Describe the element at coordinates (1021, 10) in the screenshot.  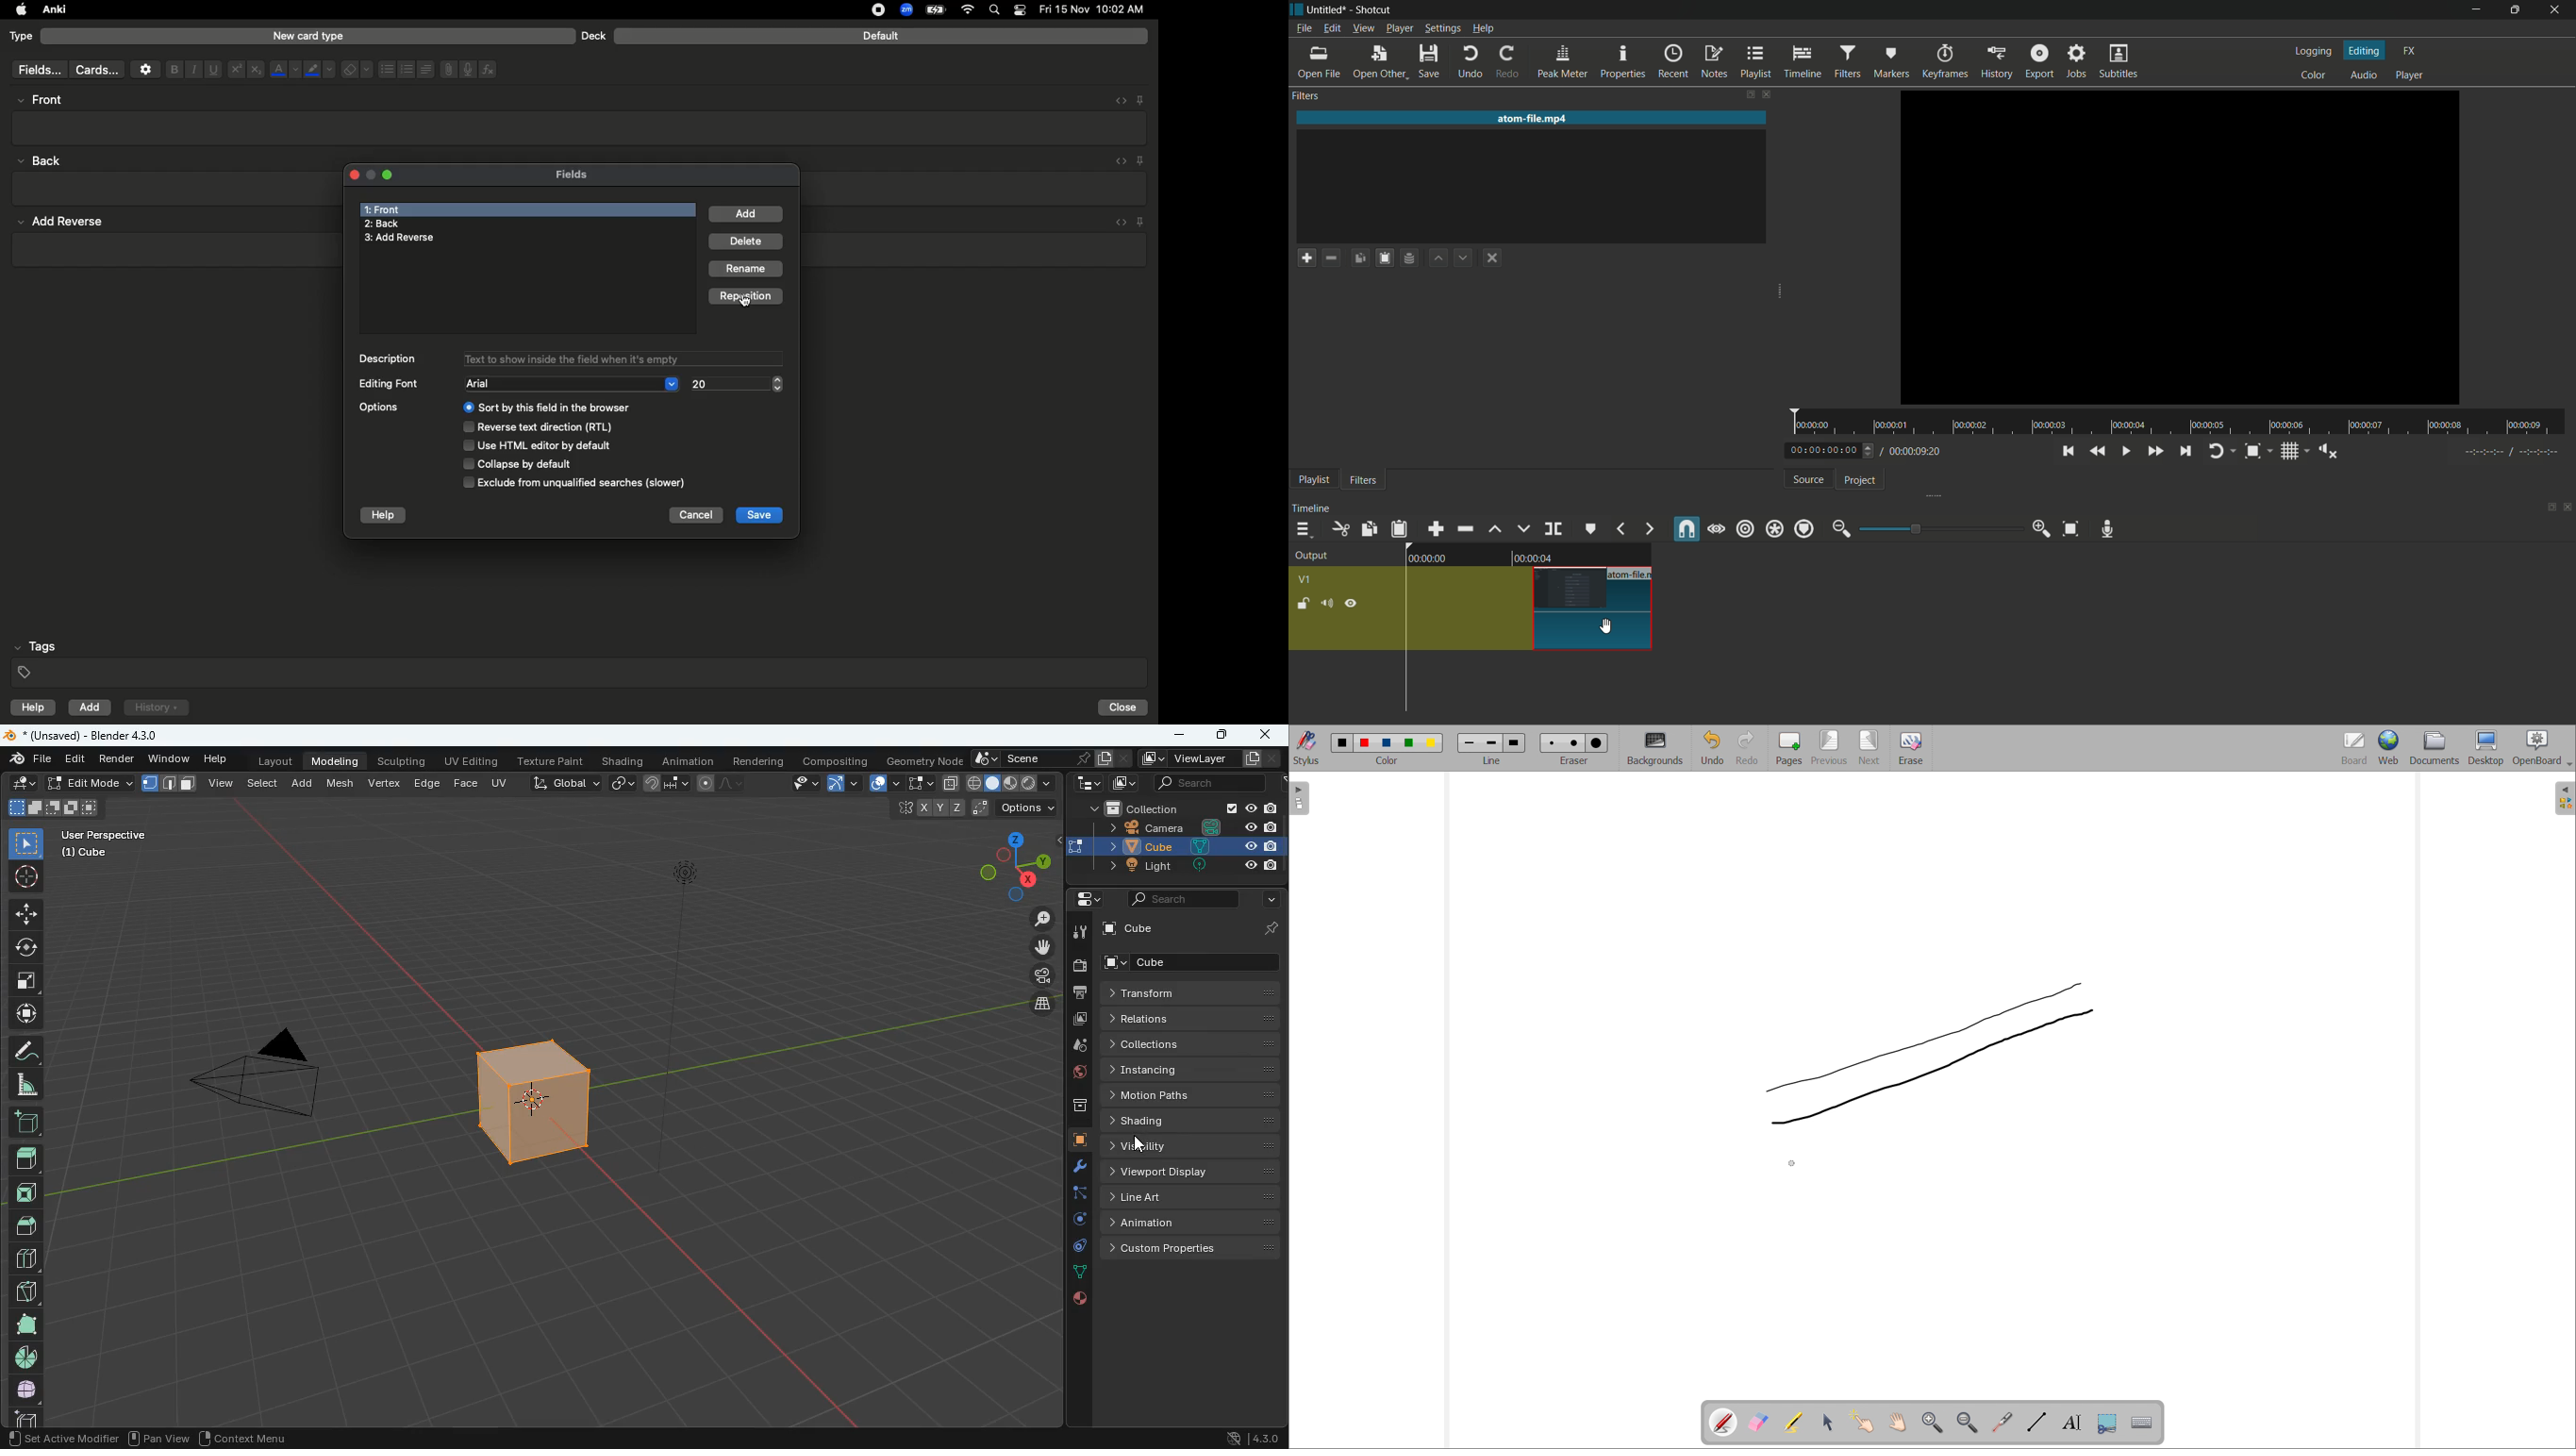
I see `Notification bar` at that location.